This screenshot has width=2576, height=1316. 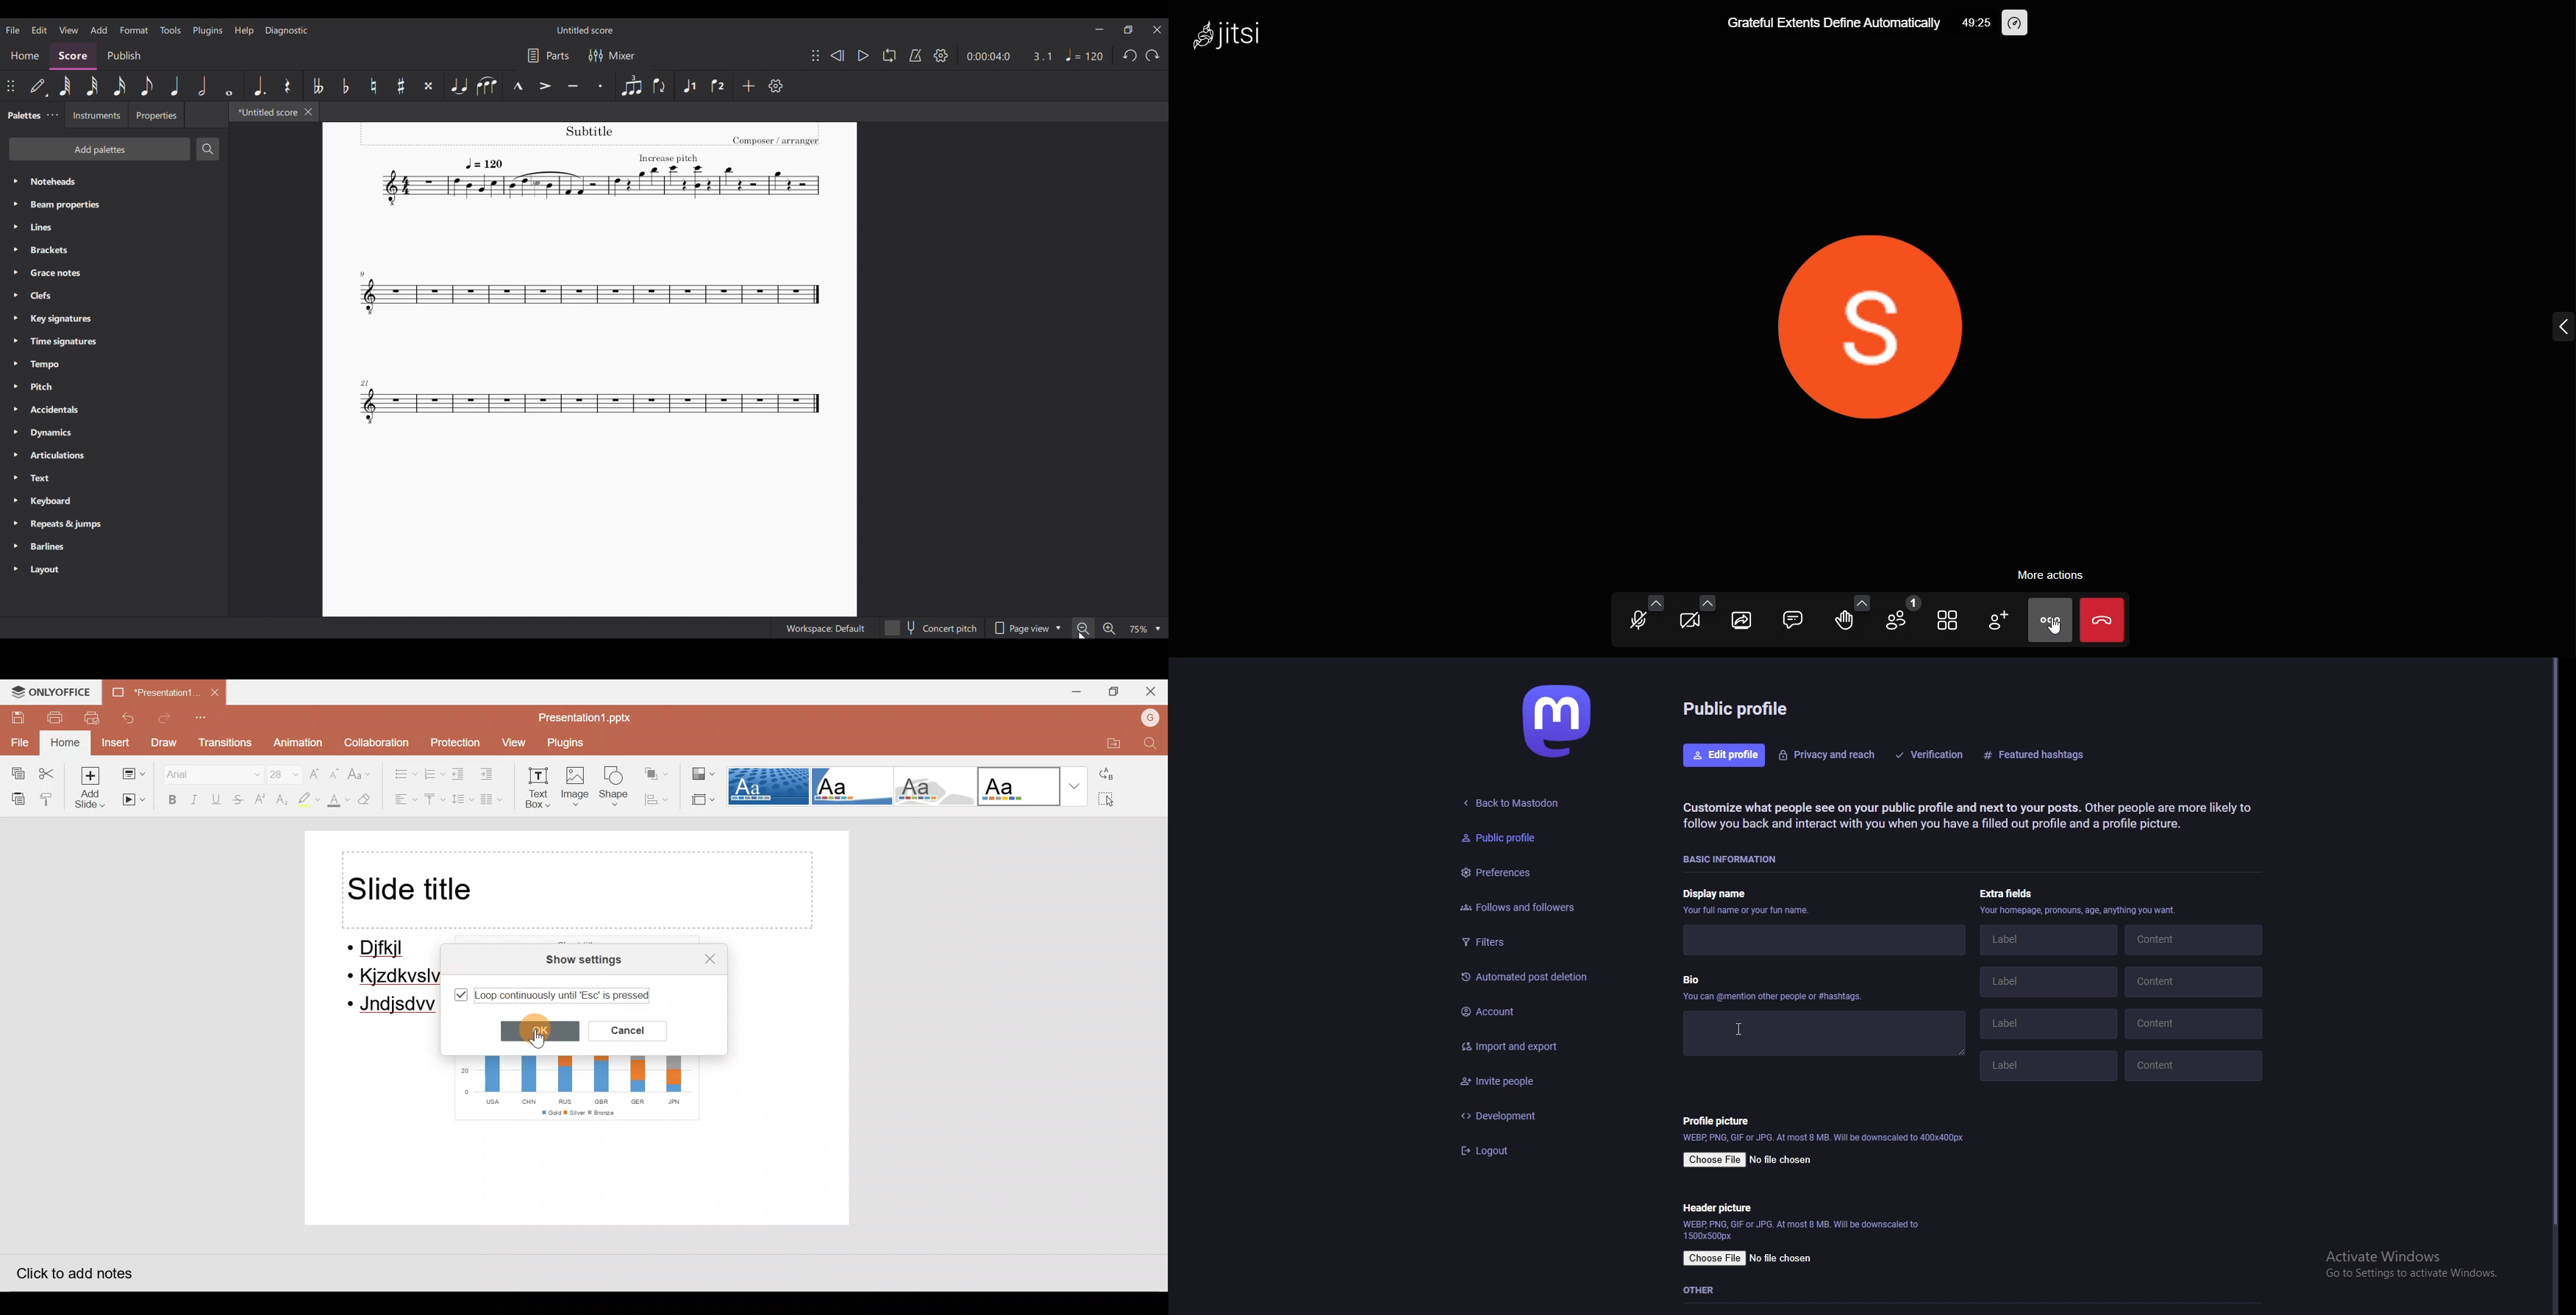 What do you see at coordinates (890, 55) in the screenshot?
I see `Loop playback` at bounding box center [890, 55].